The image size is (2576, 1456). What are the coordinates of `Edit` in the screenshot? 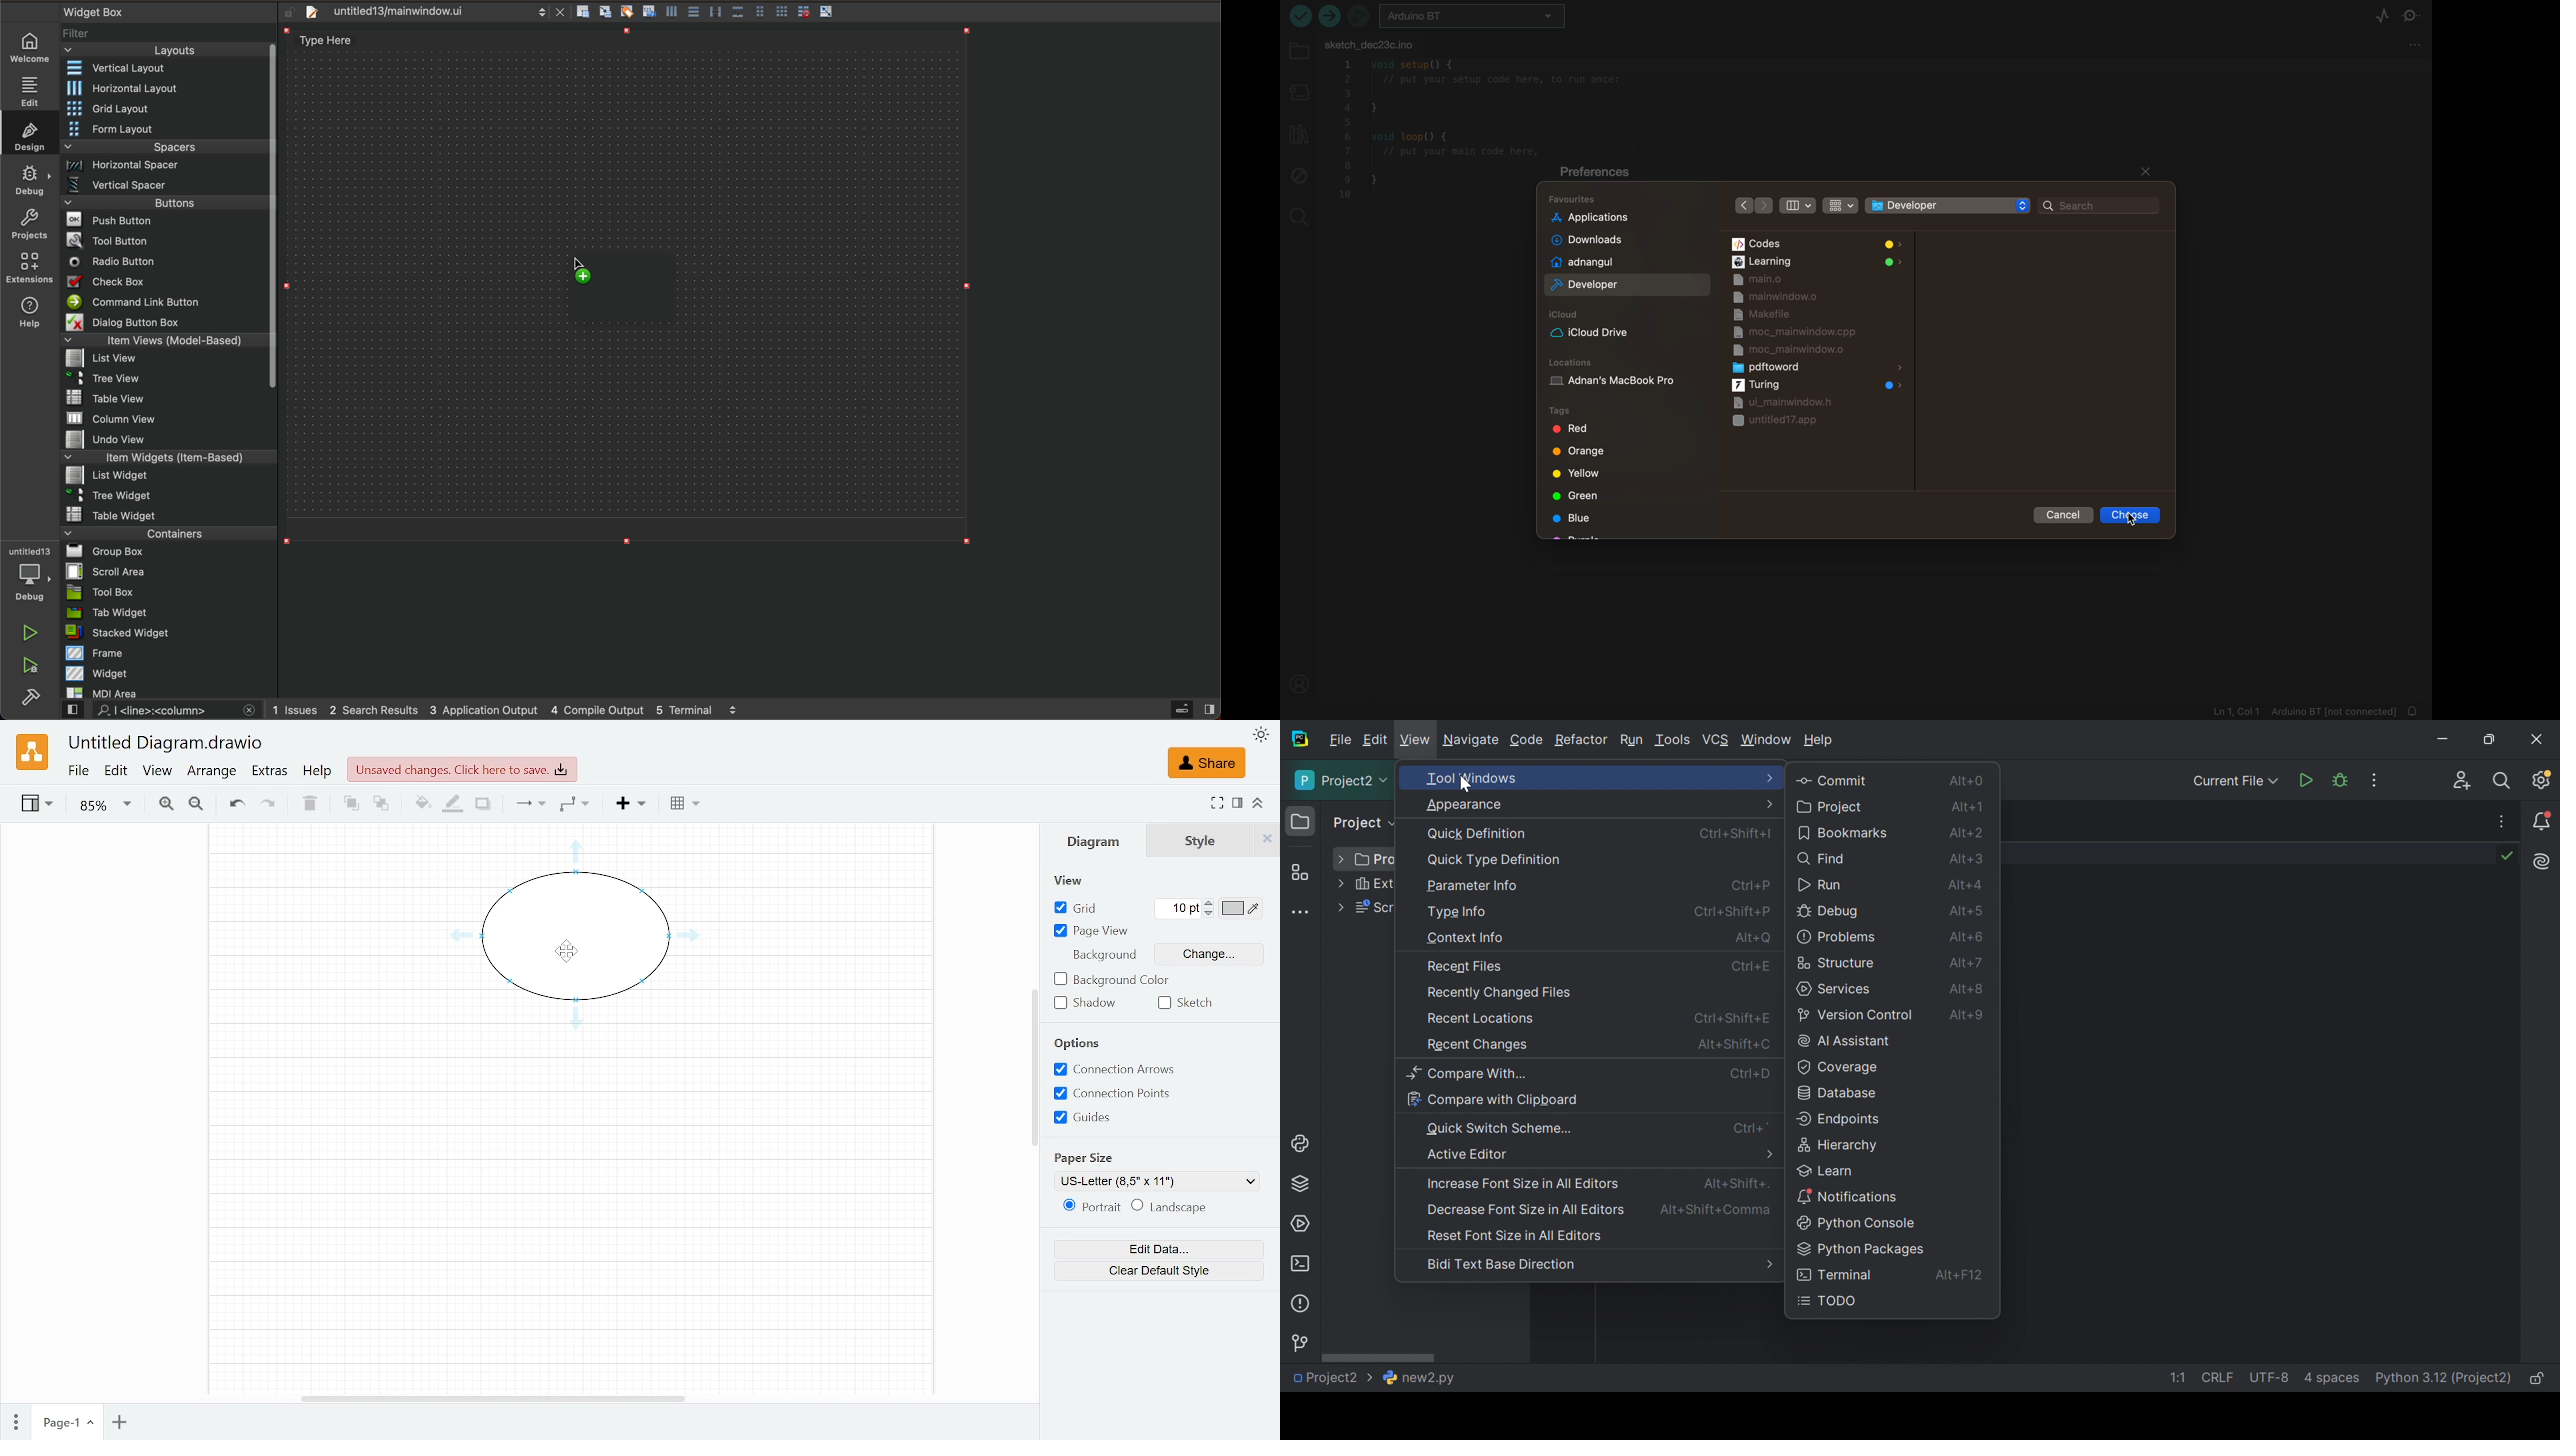 It's located at (115, 771).